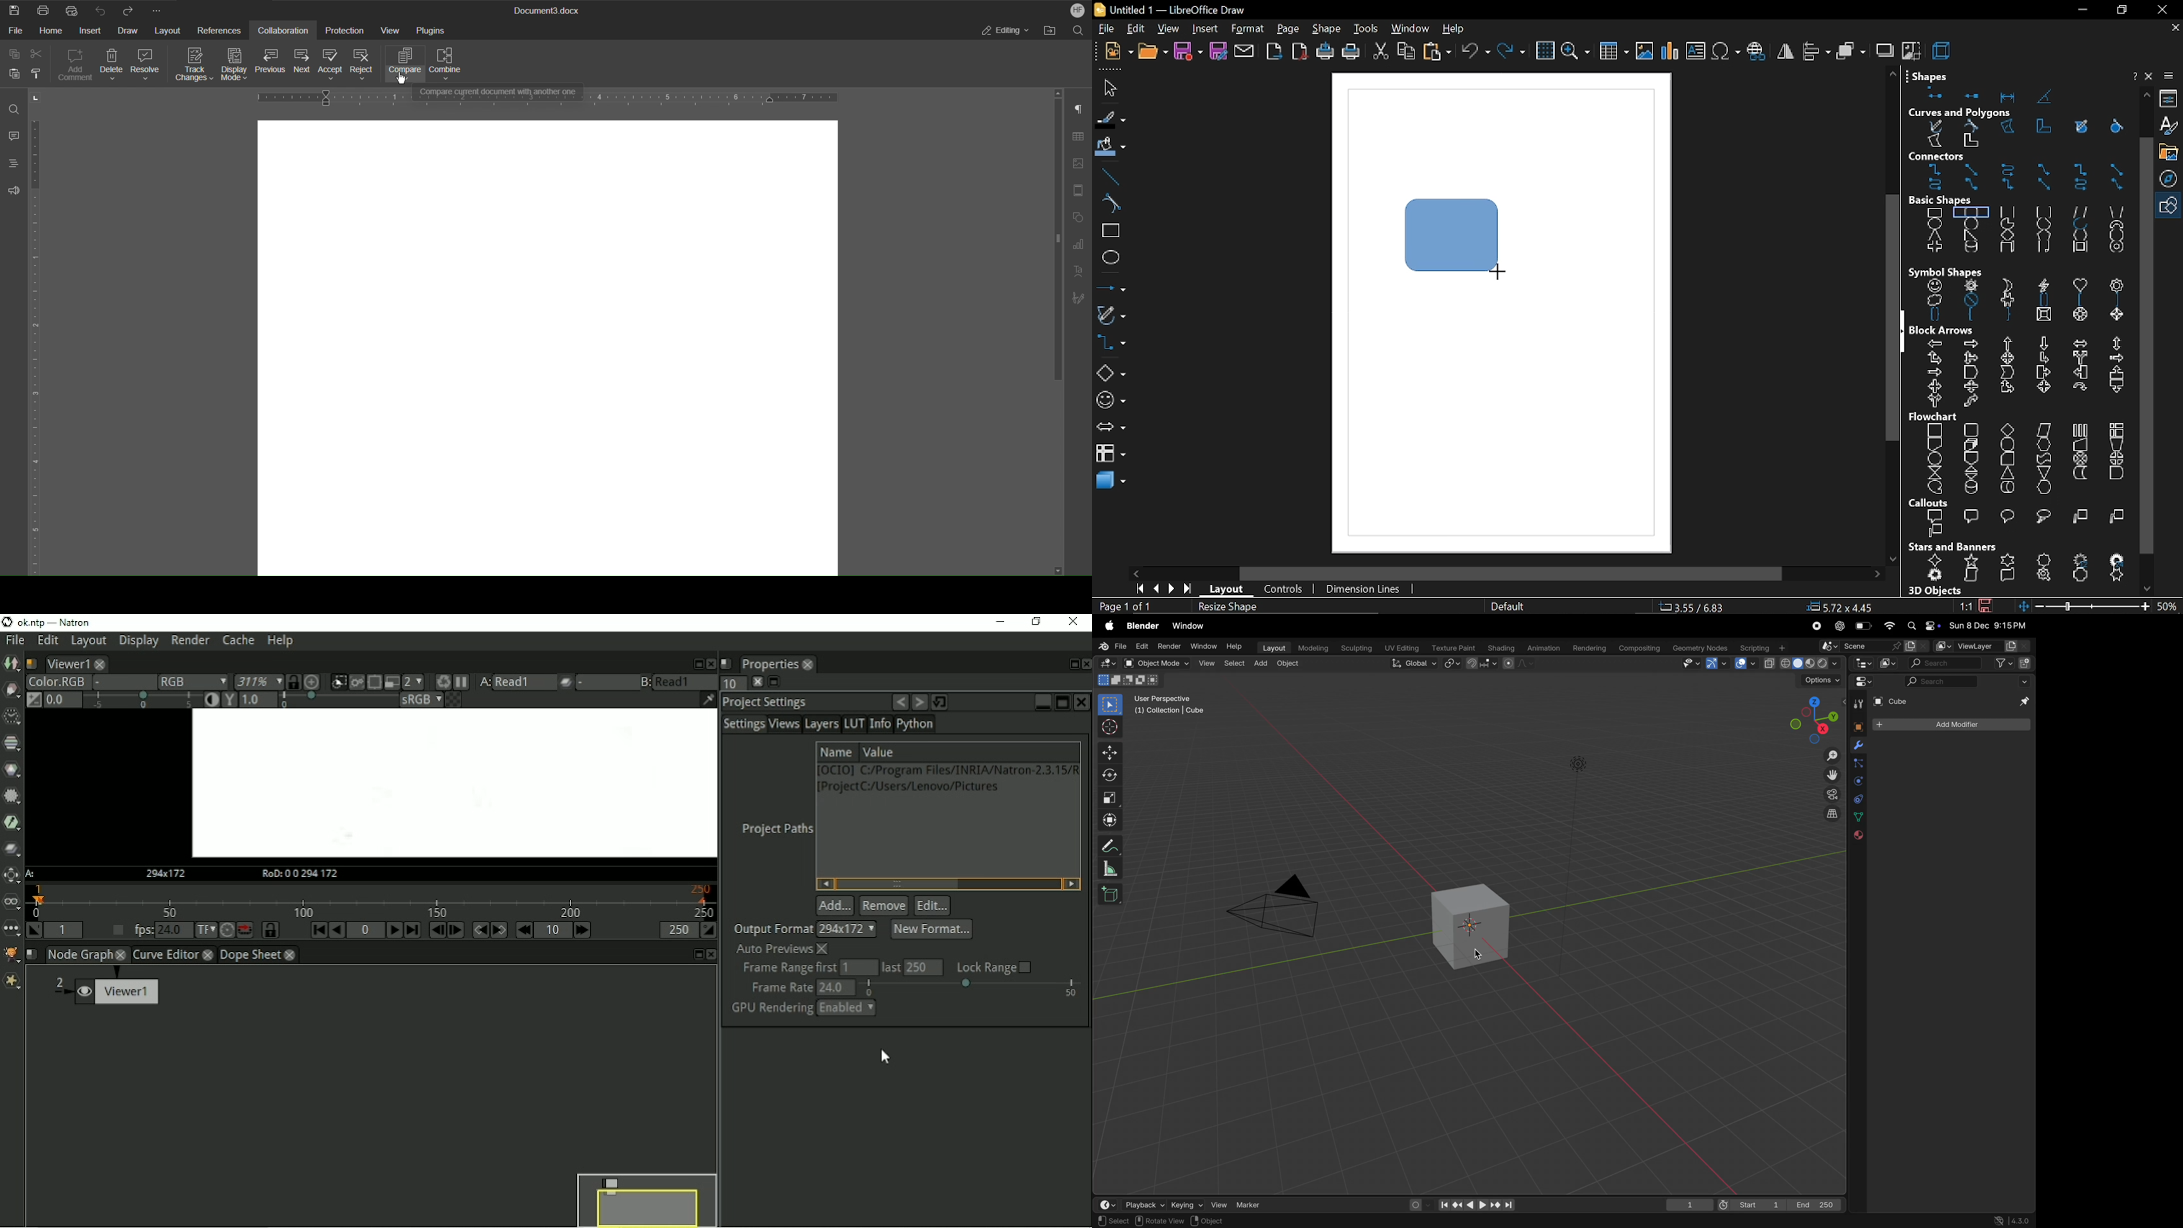 This screenshot has height=1232, width=2184. What do you see at coordinates (1757, 52) in the screenshot?
I see `insert hyperlink` at bounding box center [1757, 52].